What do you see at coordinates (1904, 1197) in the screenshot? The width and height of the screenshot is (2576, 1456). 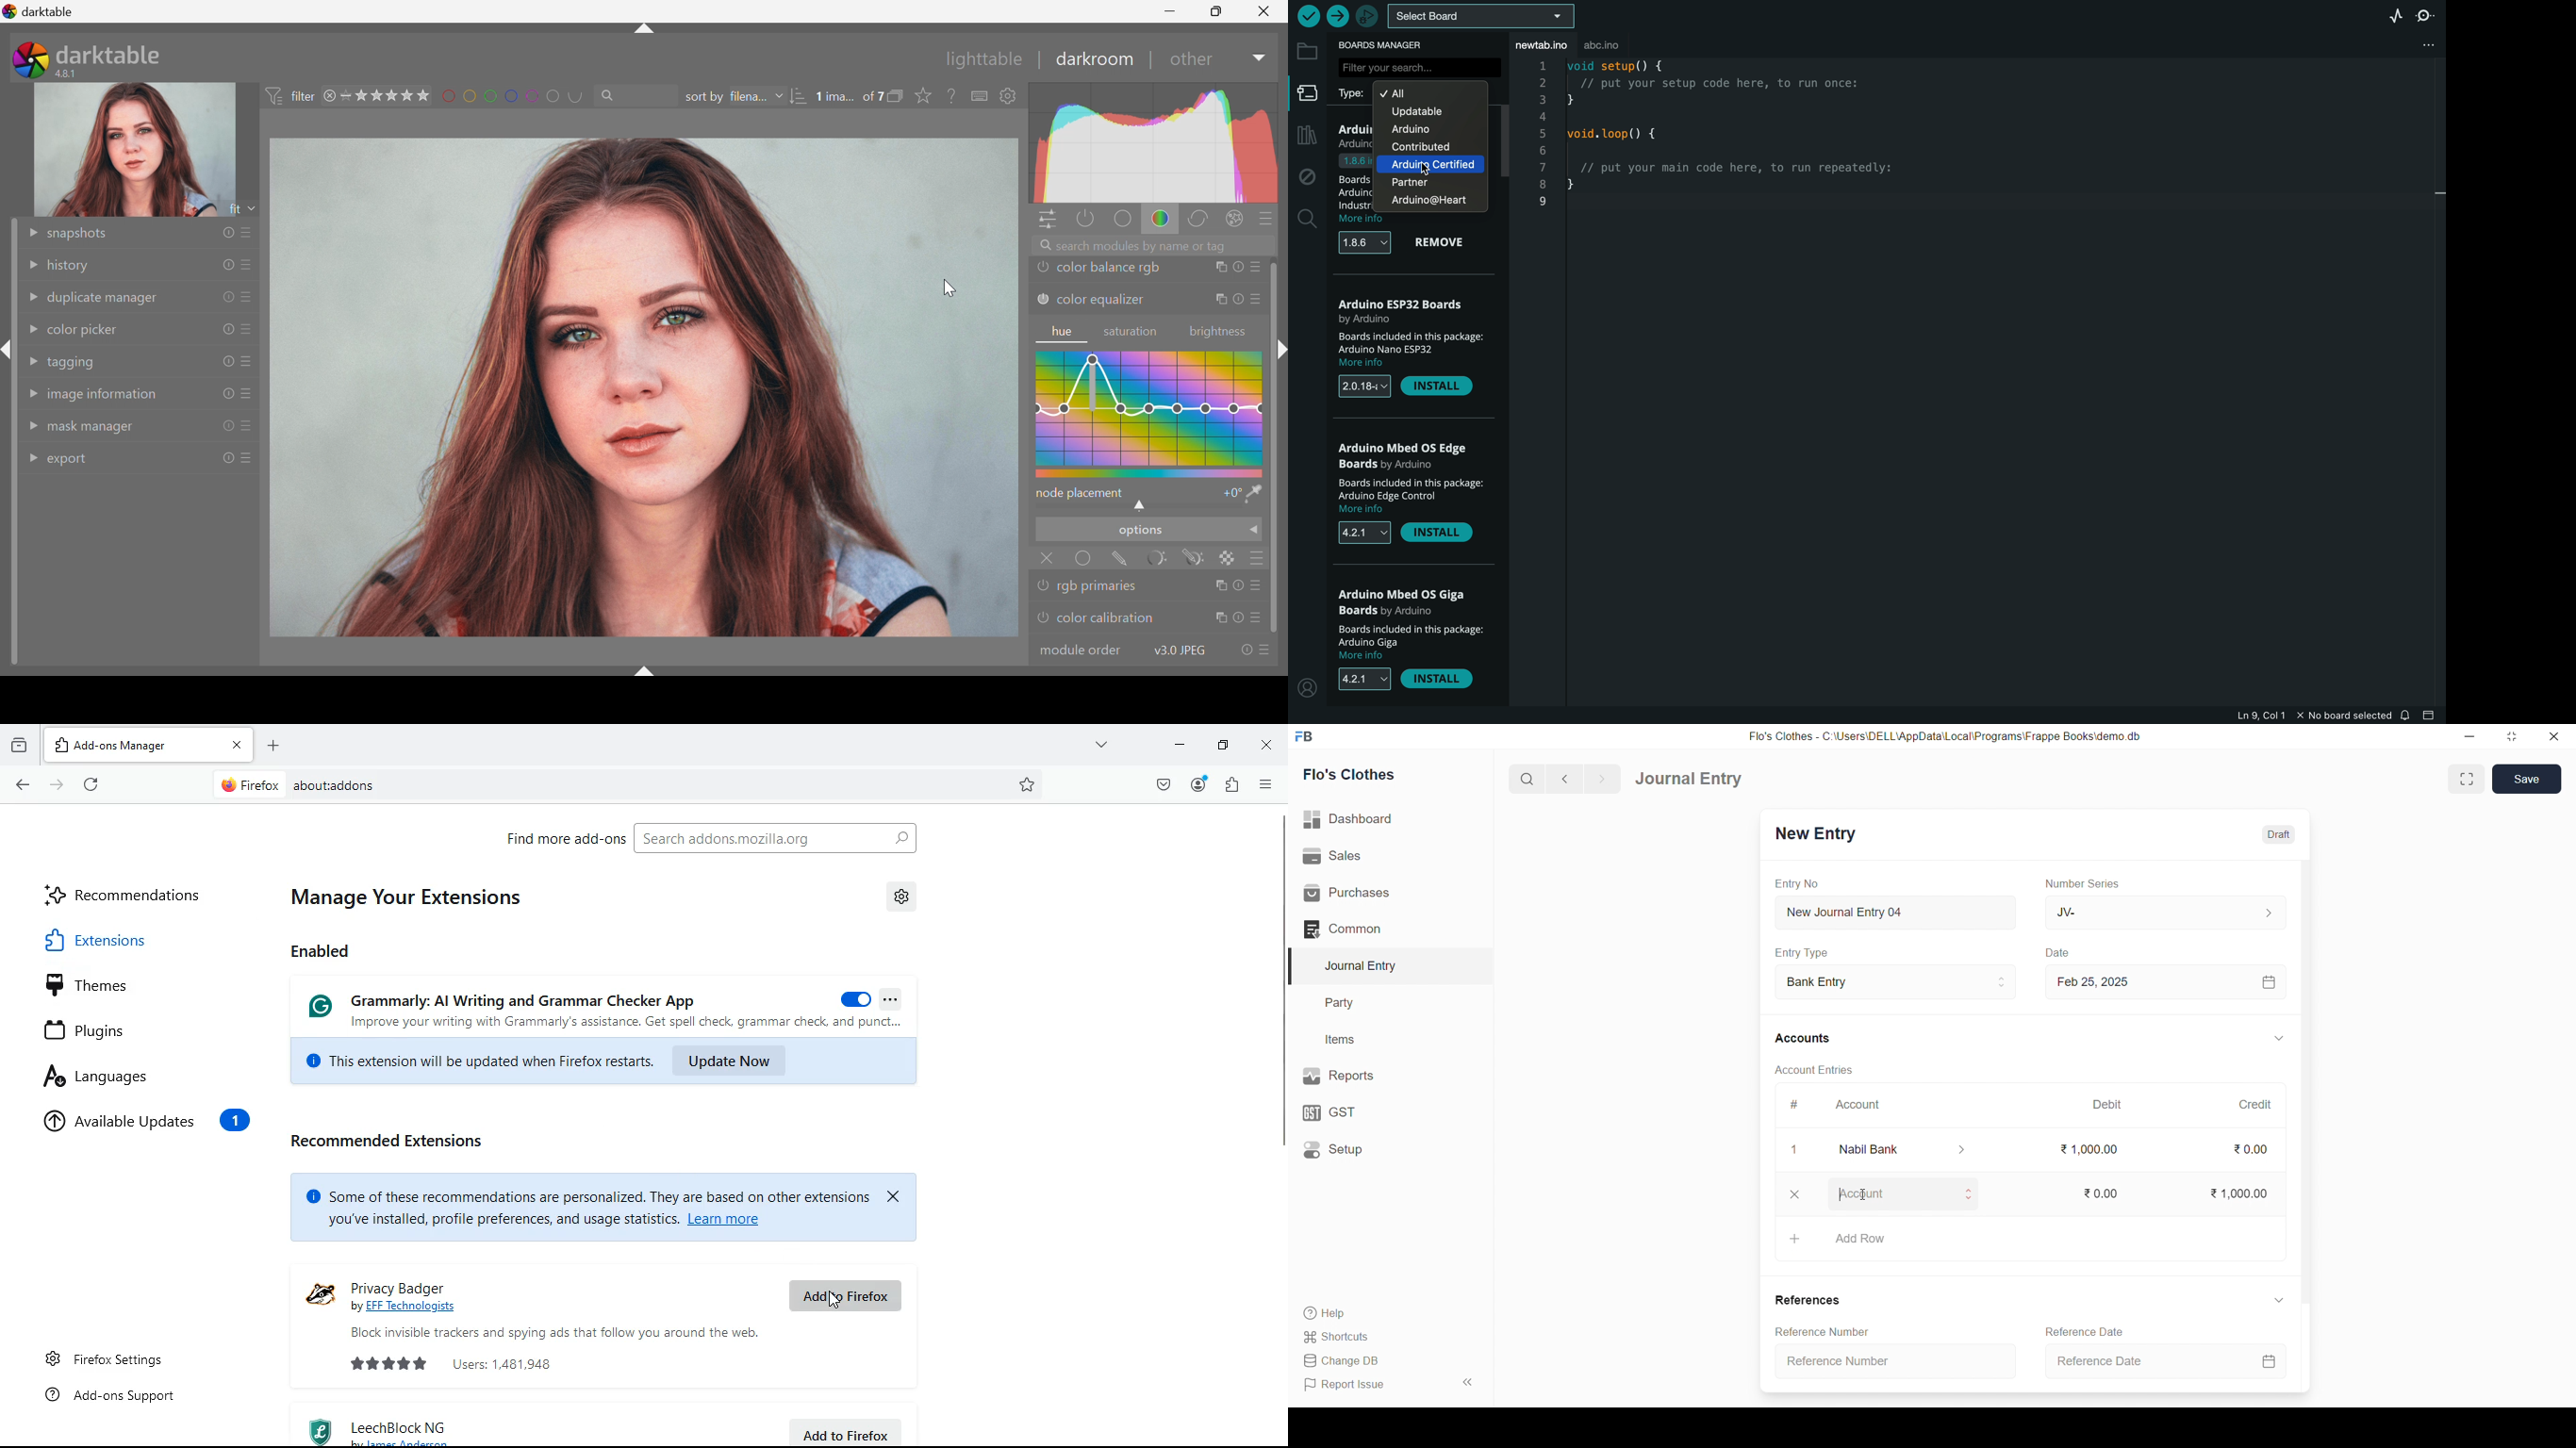 I see `account` at bounding box center [1904, 1197].